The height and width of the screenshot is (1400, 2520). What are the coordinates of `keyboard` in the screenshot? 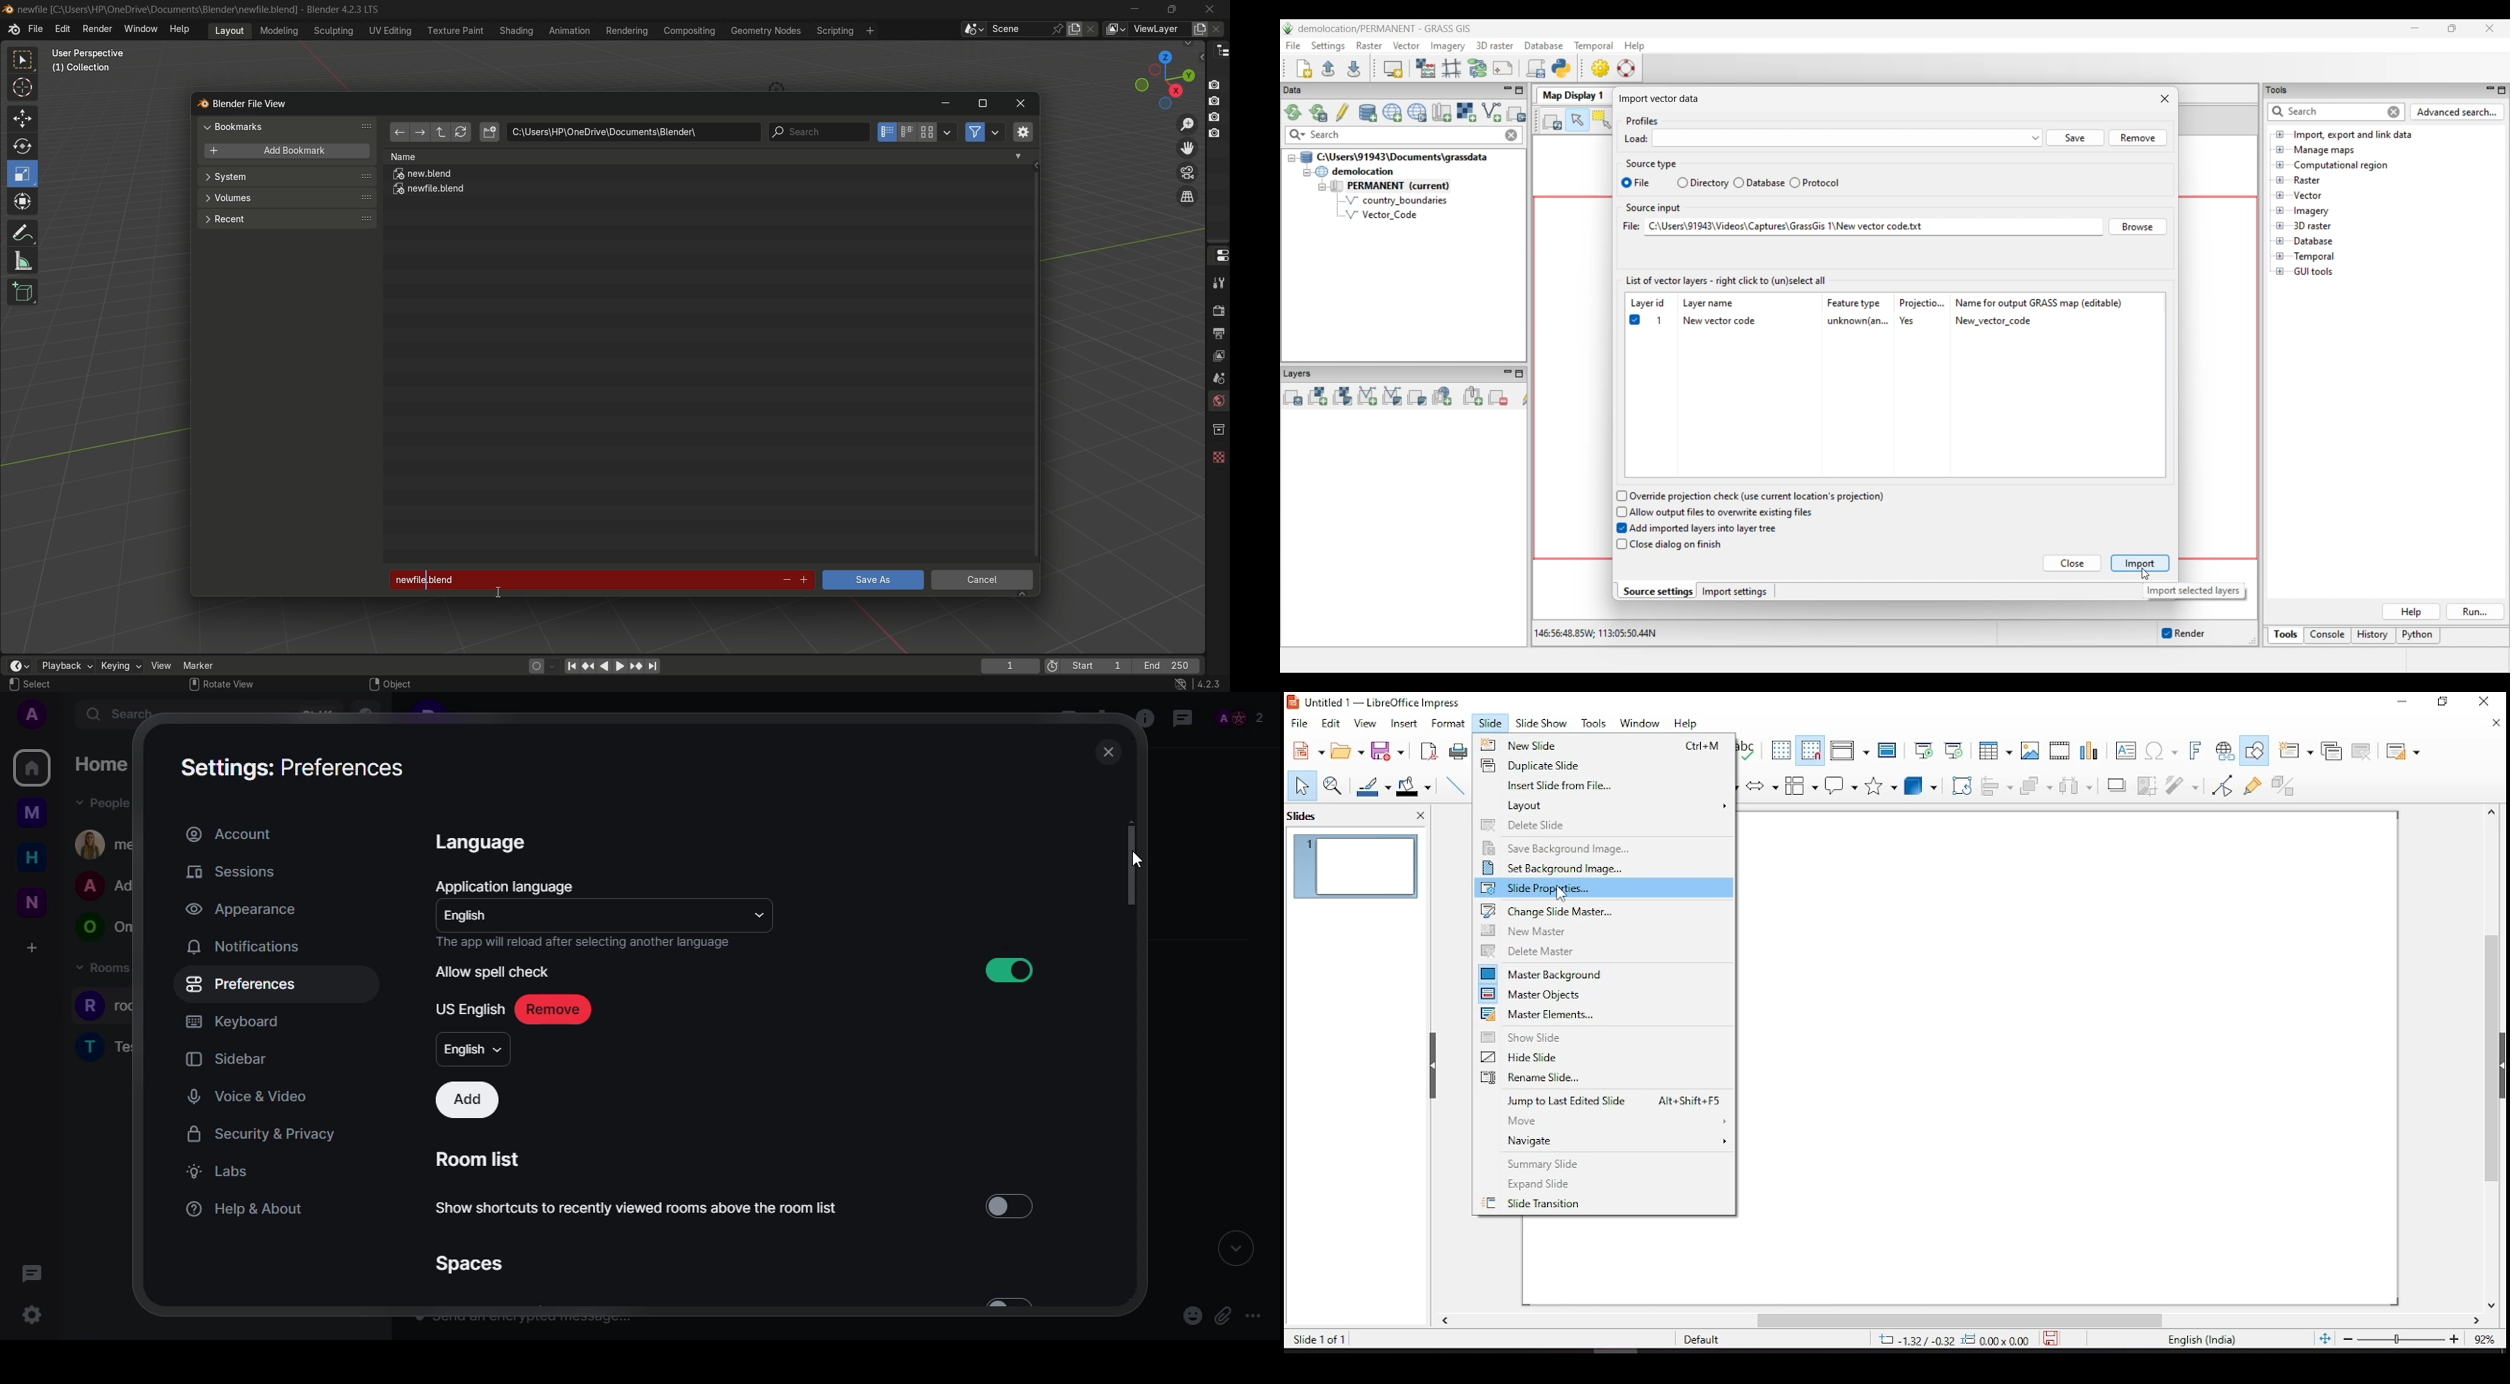 It's located at (232, 1022).